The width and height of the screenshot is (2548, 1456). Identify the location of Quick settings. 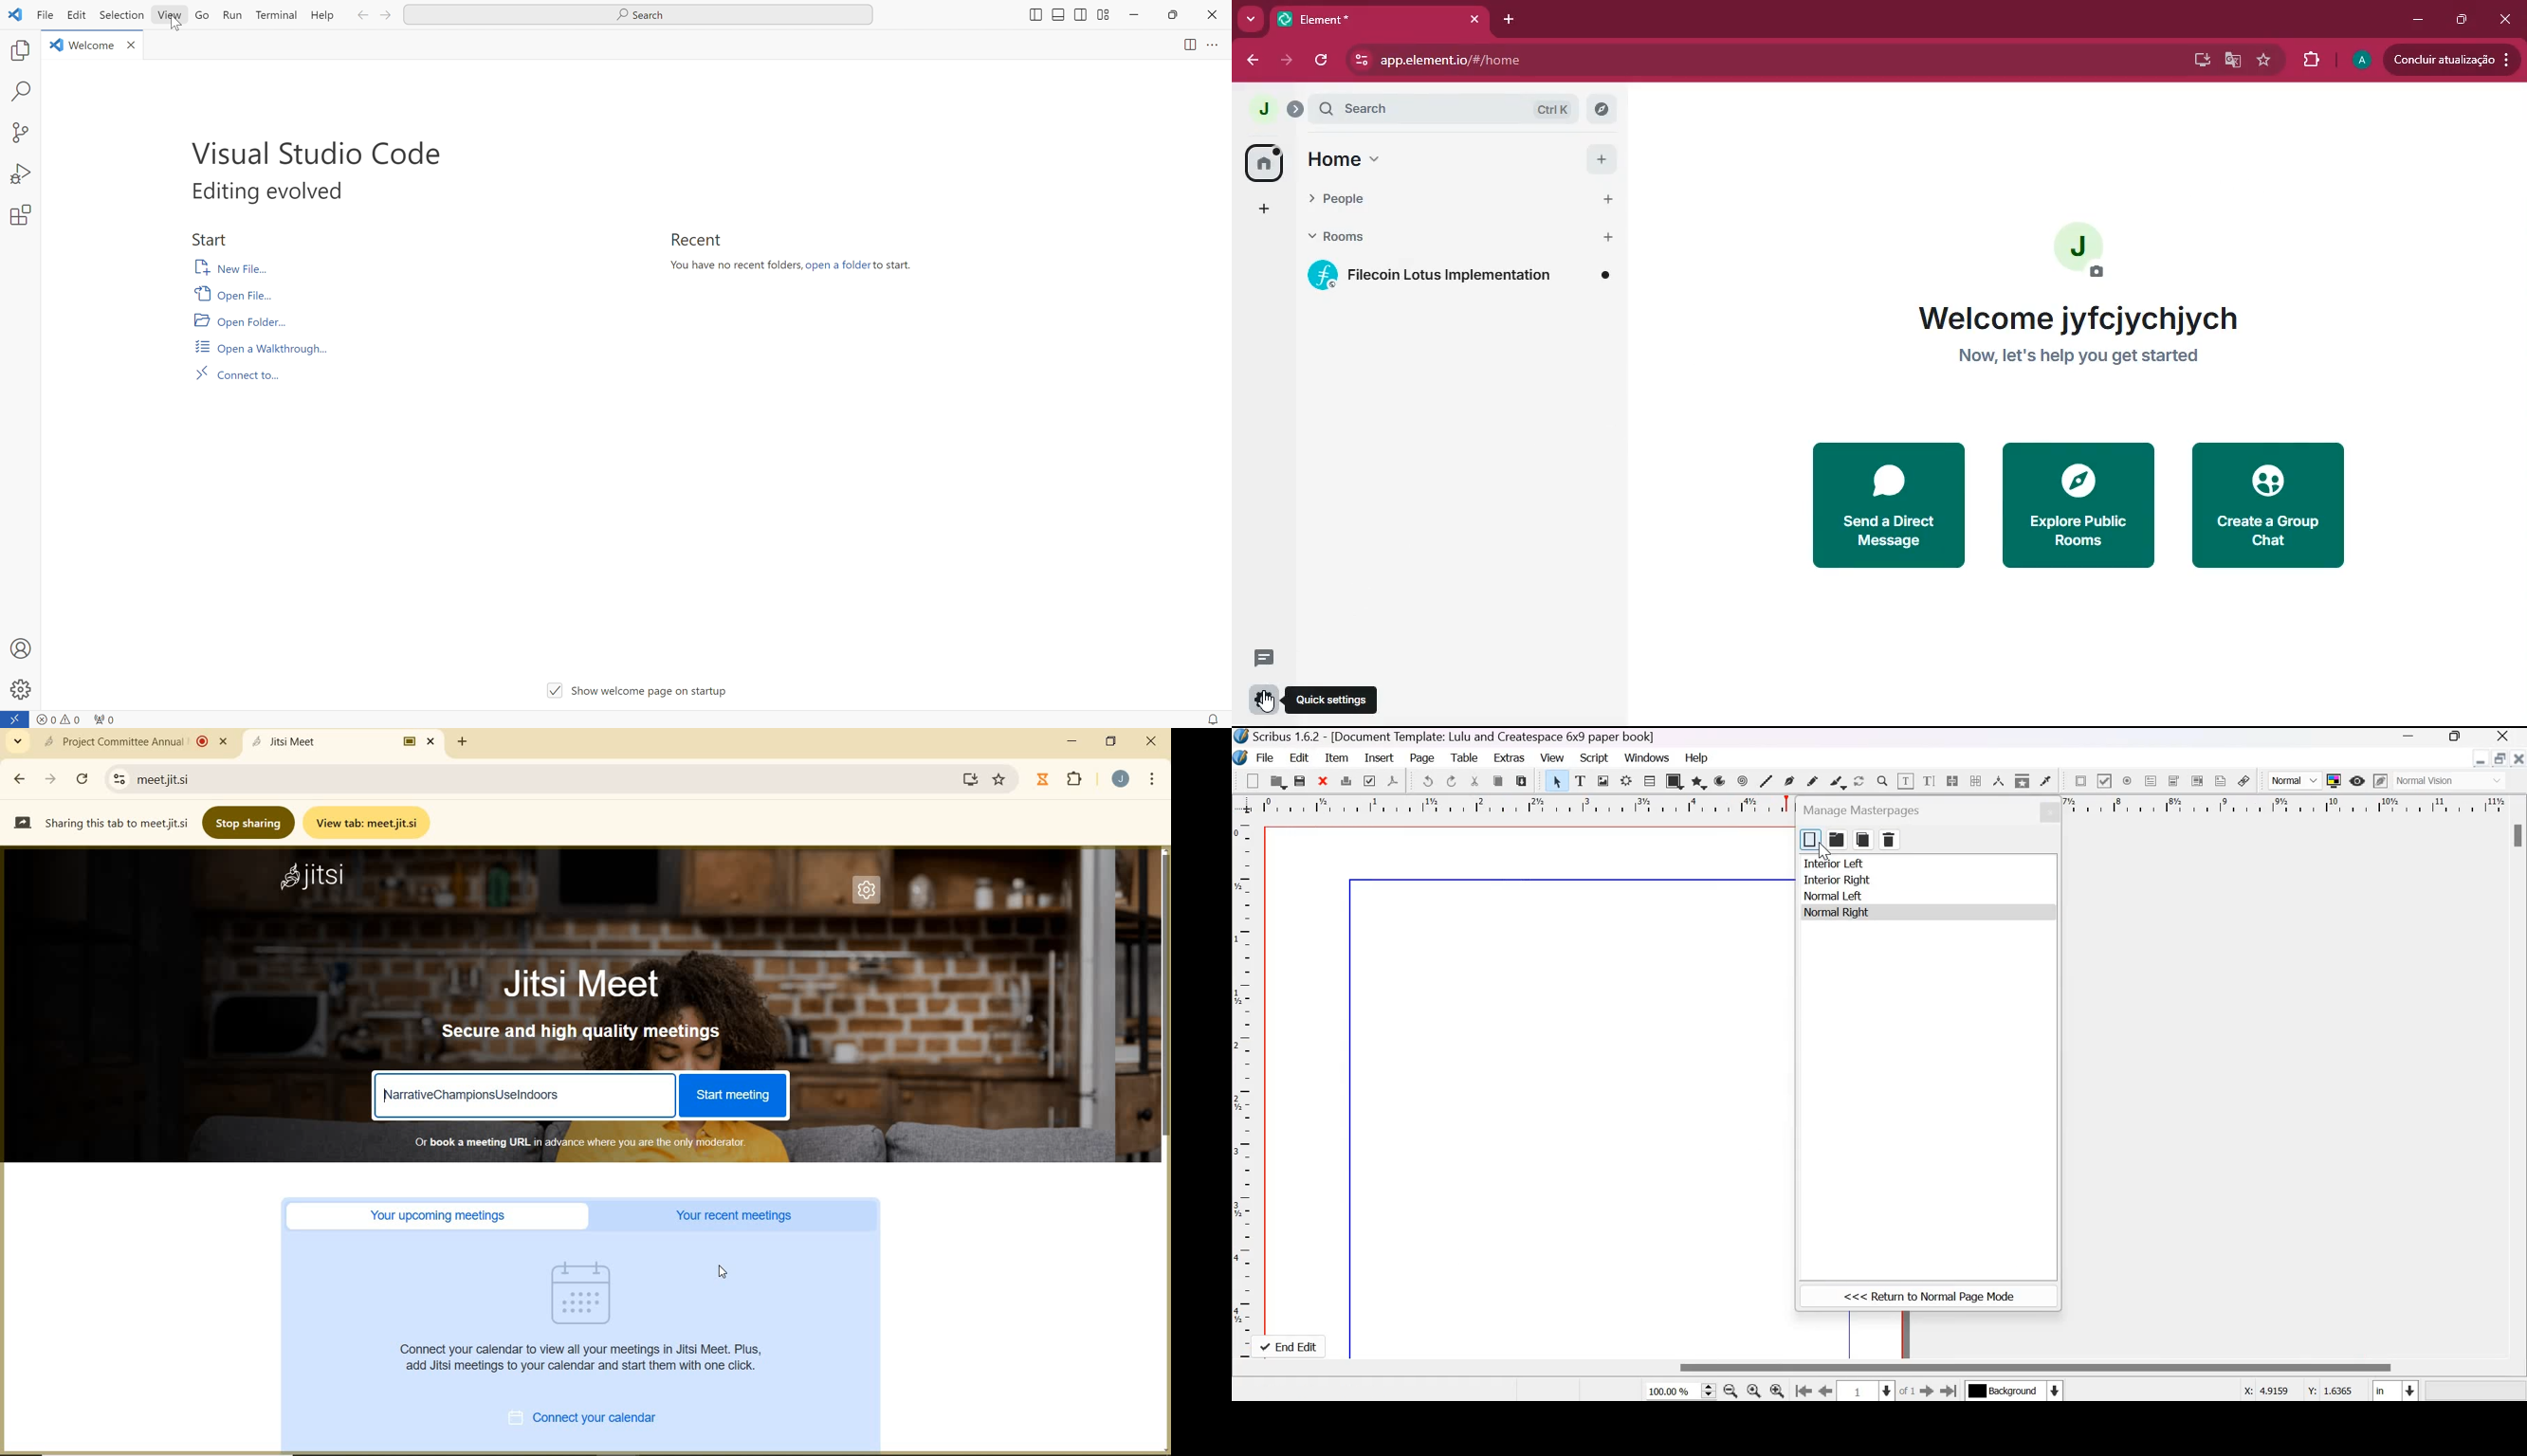
(1334, 700).